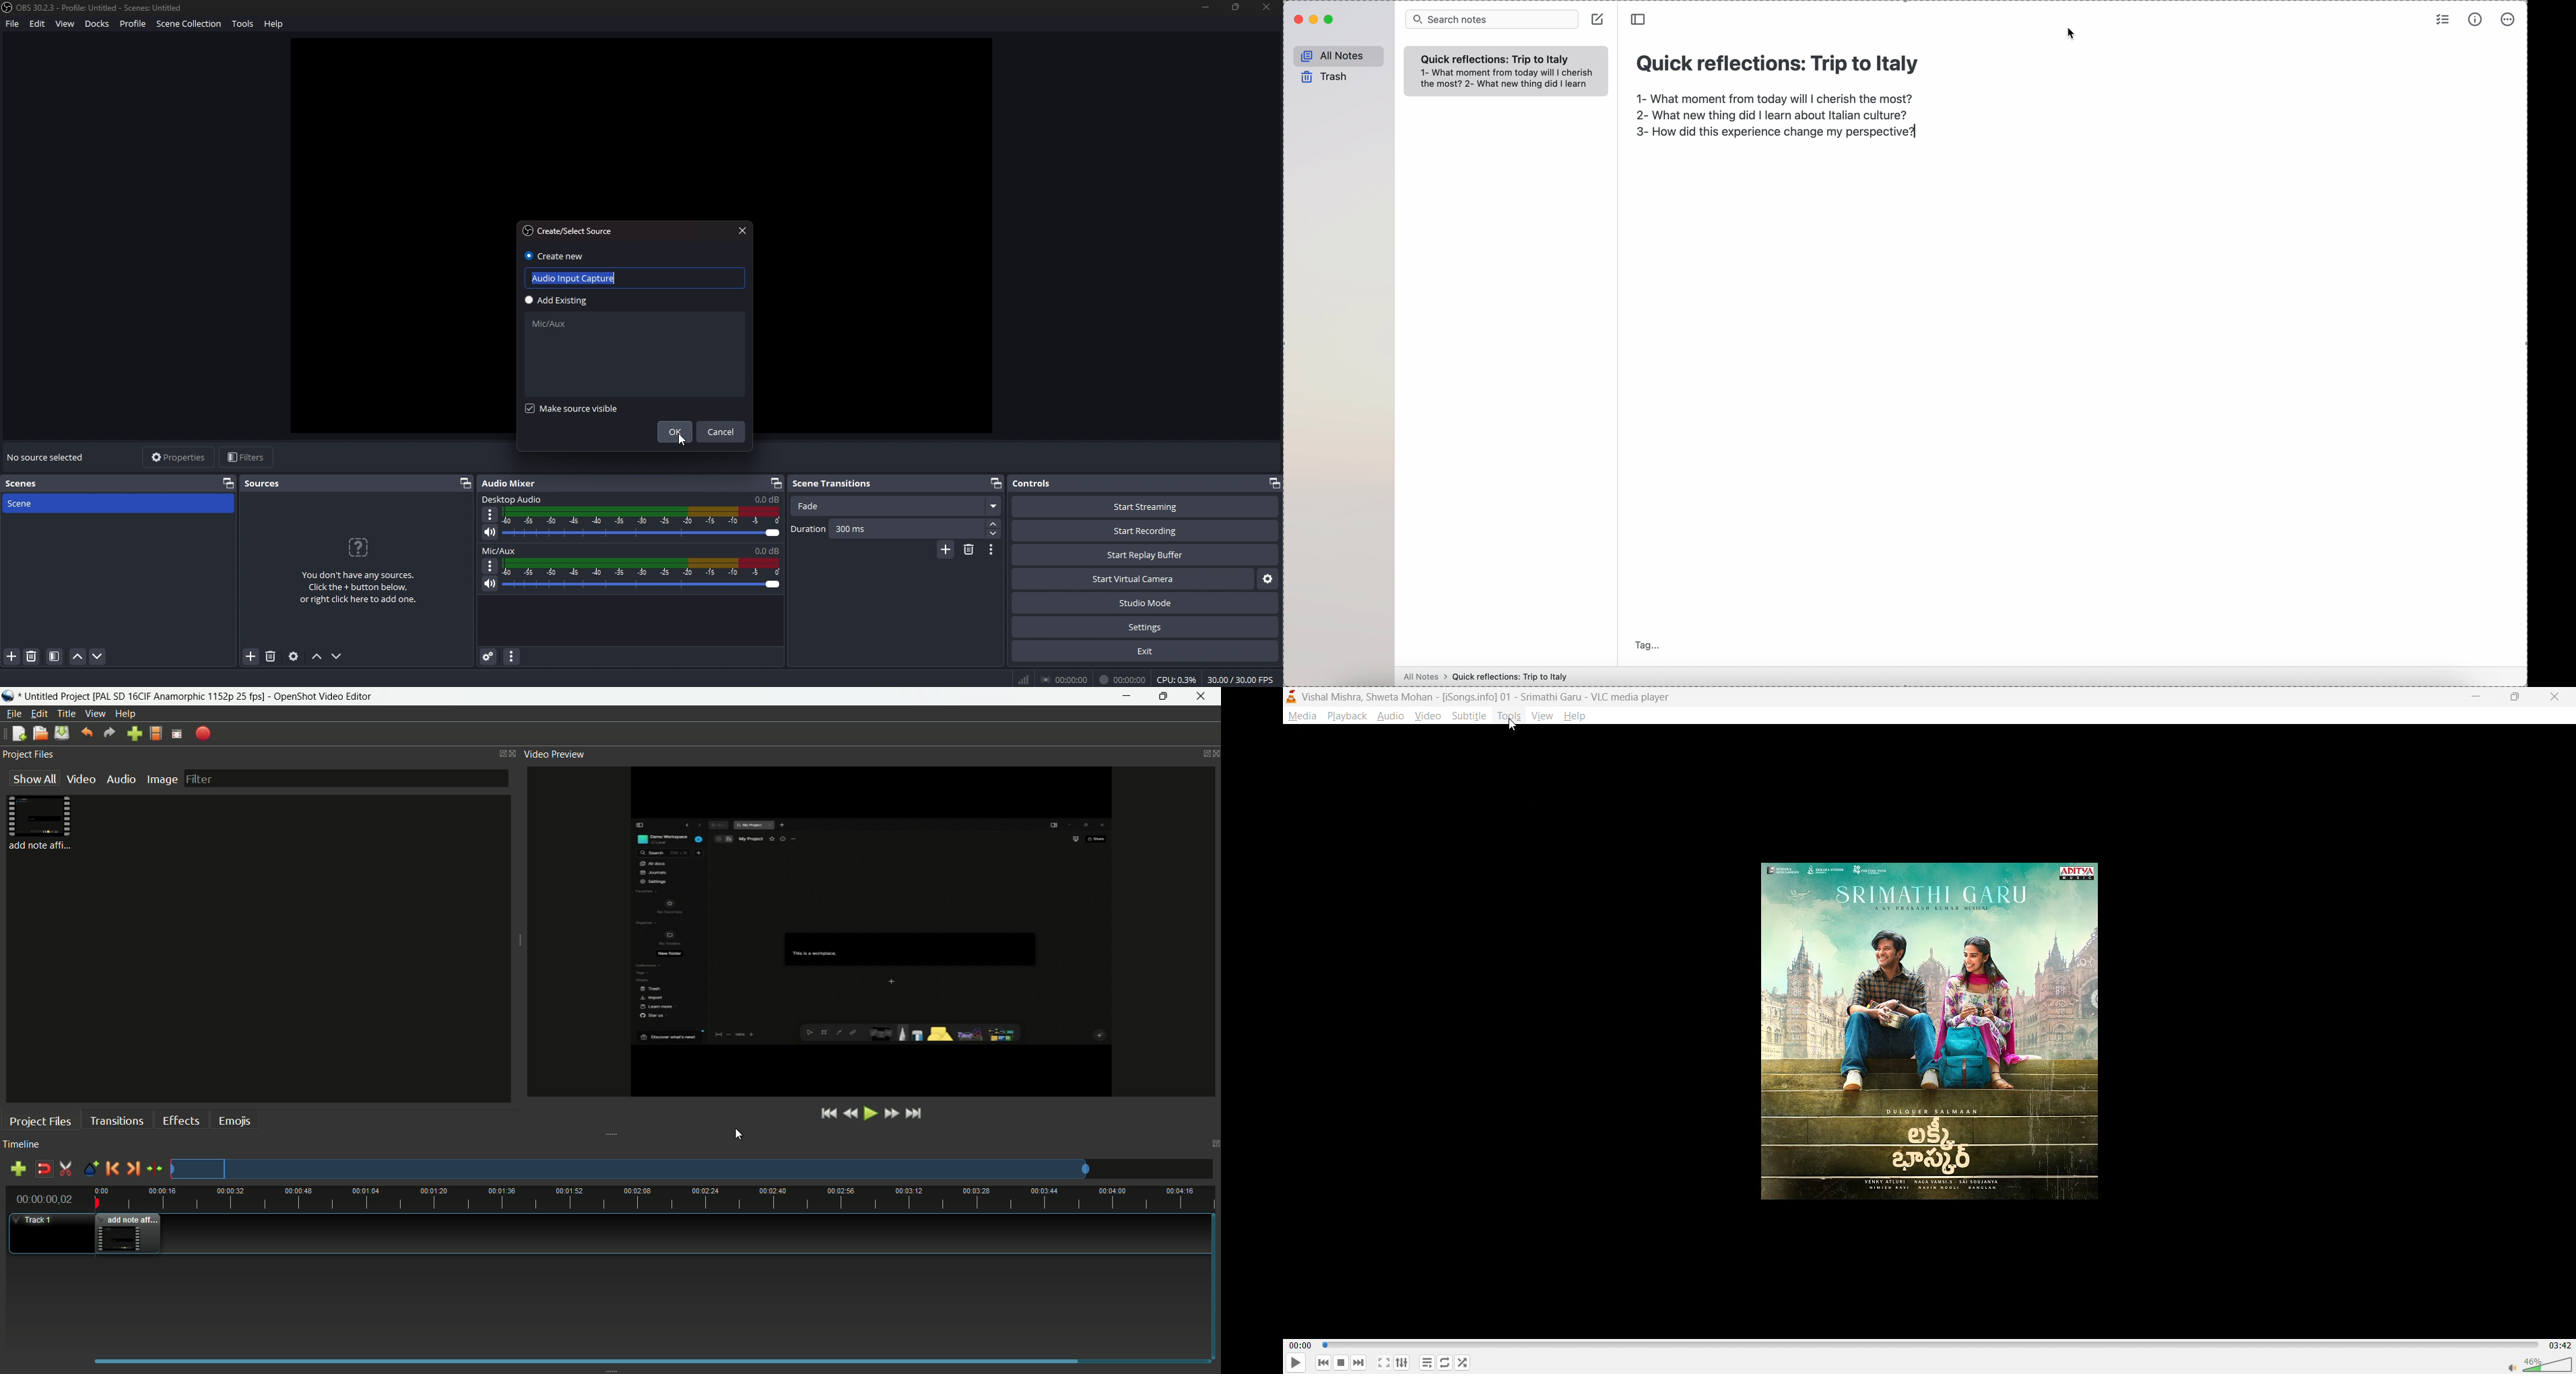 This screenshot has height=1400, width=2576. I want to click on scene transitions, so click(835, 483).